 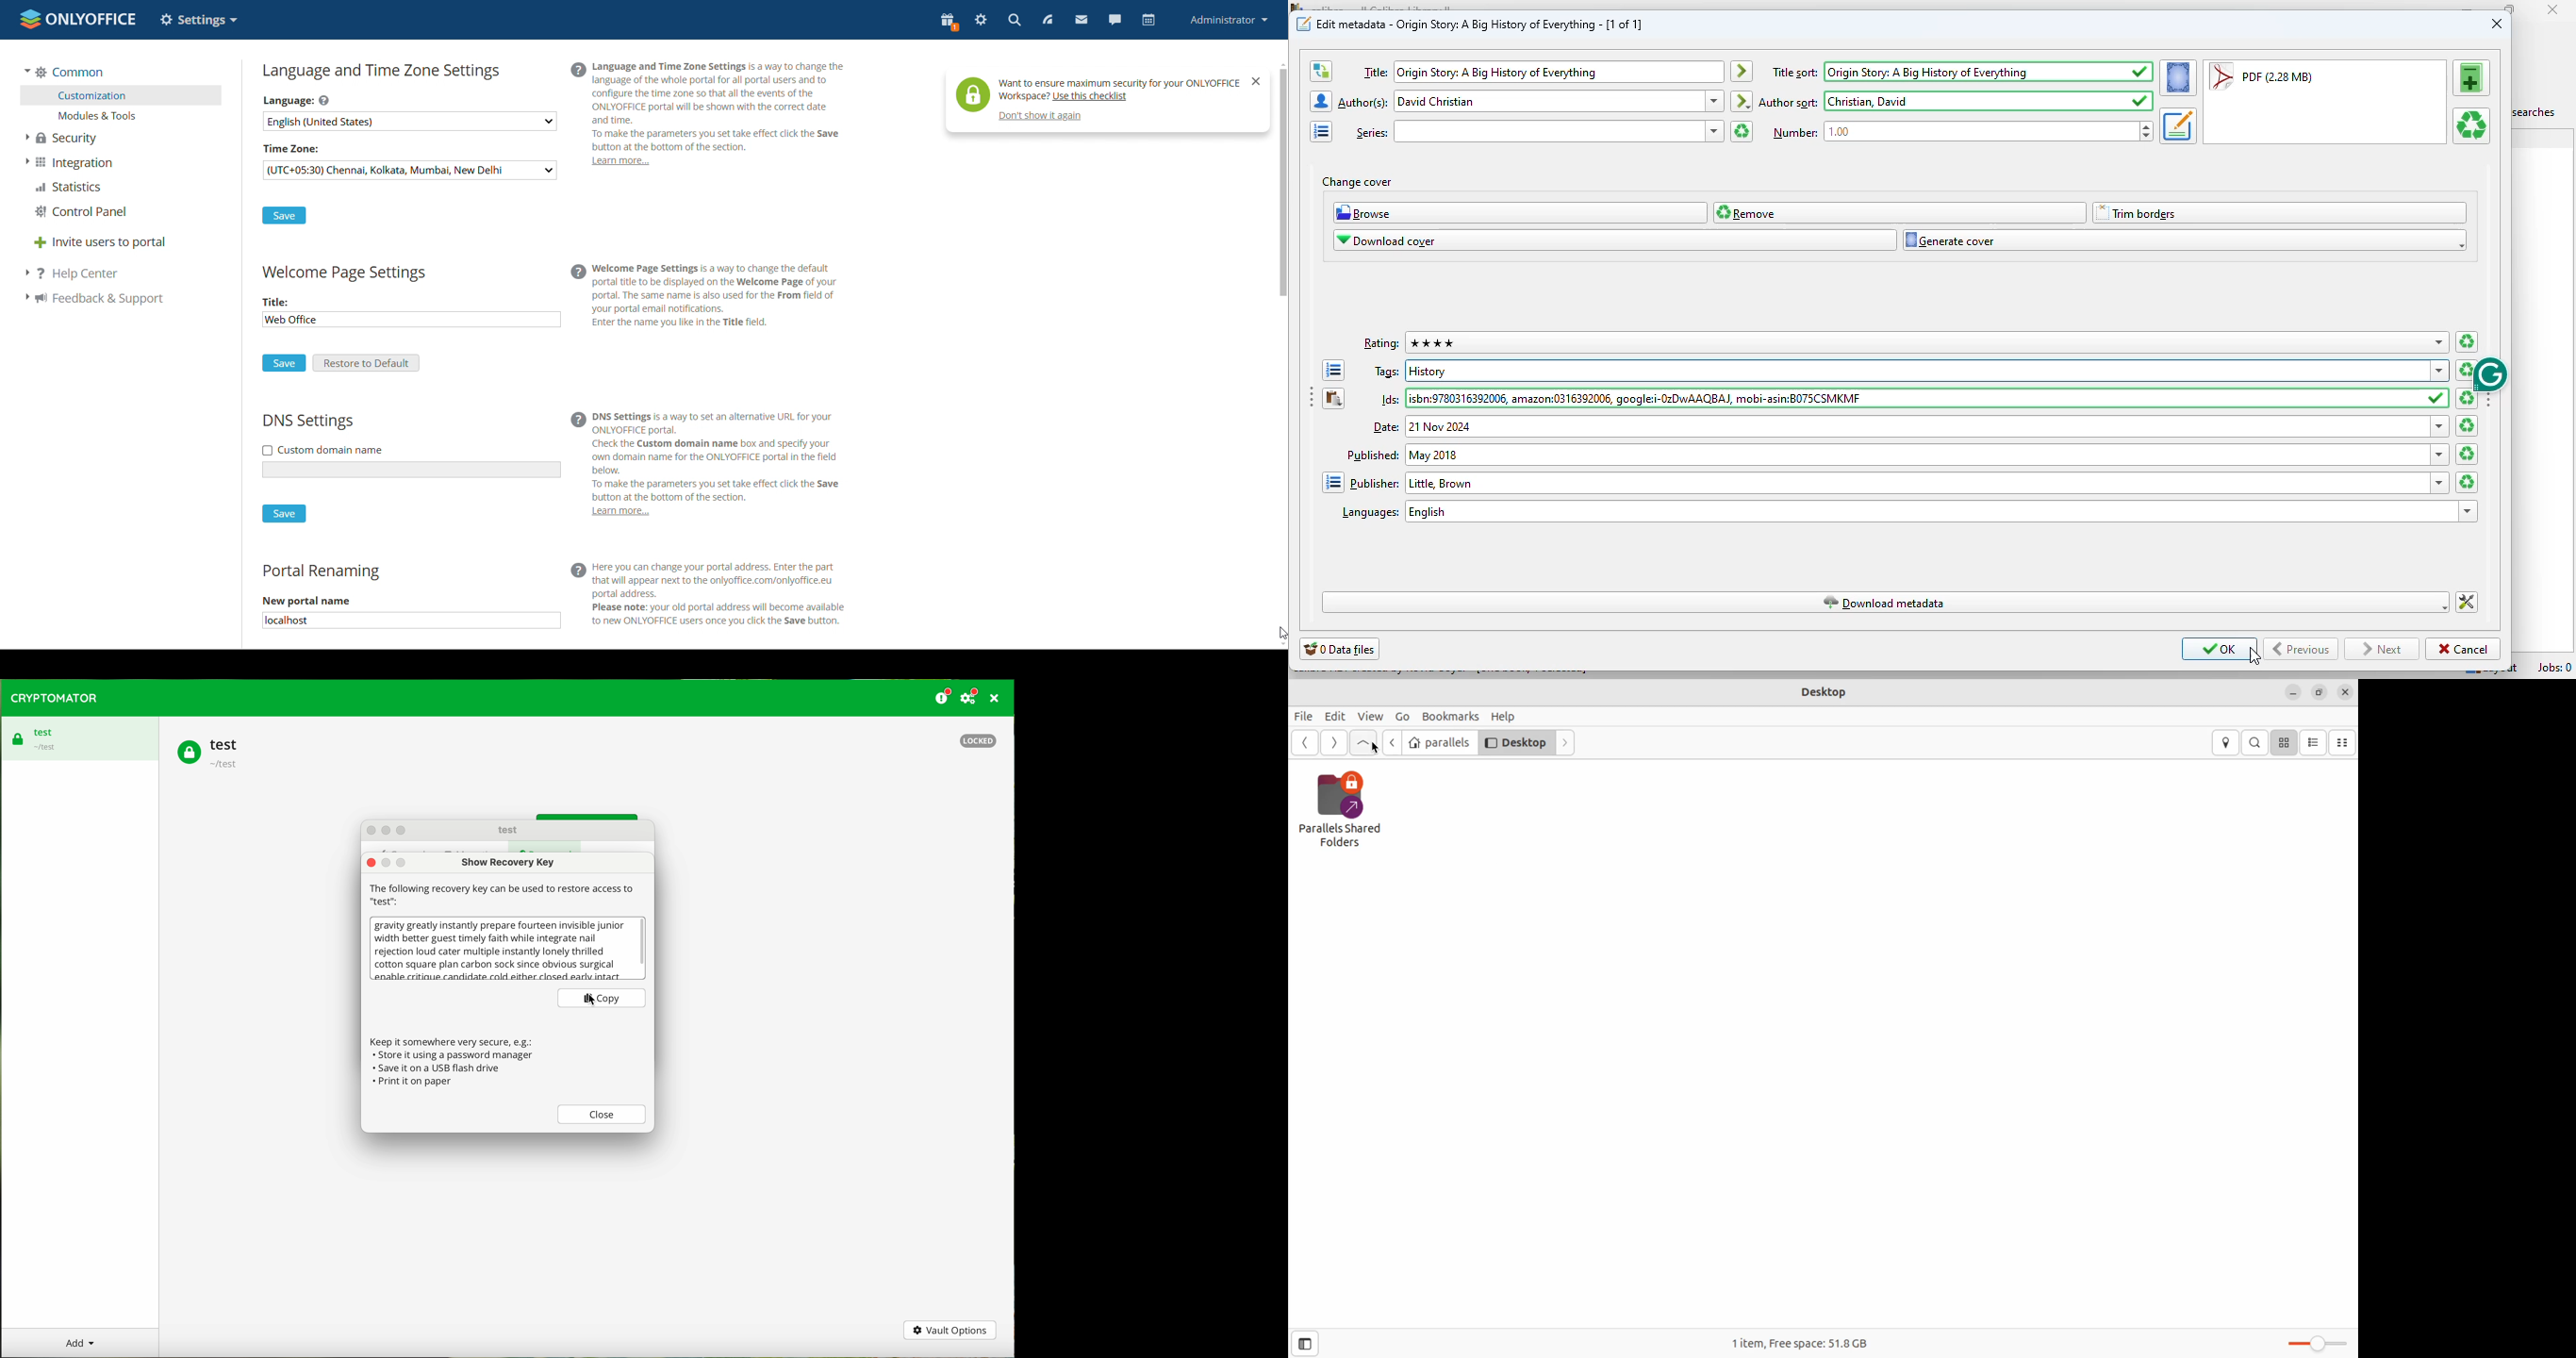 What do you see at coordinates (2279, 213) in the screenshot?
I see `trim borders` at bounding box center [2279, 213].